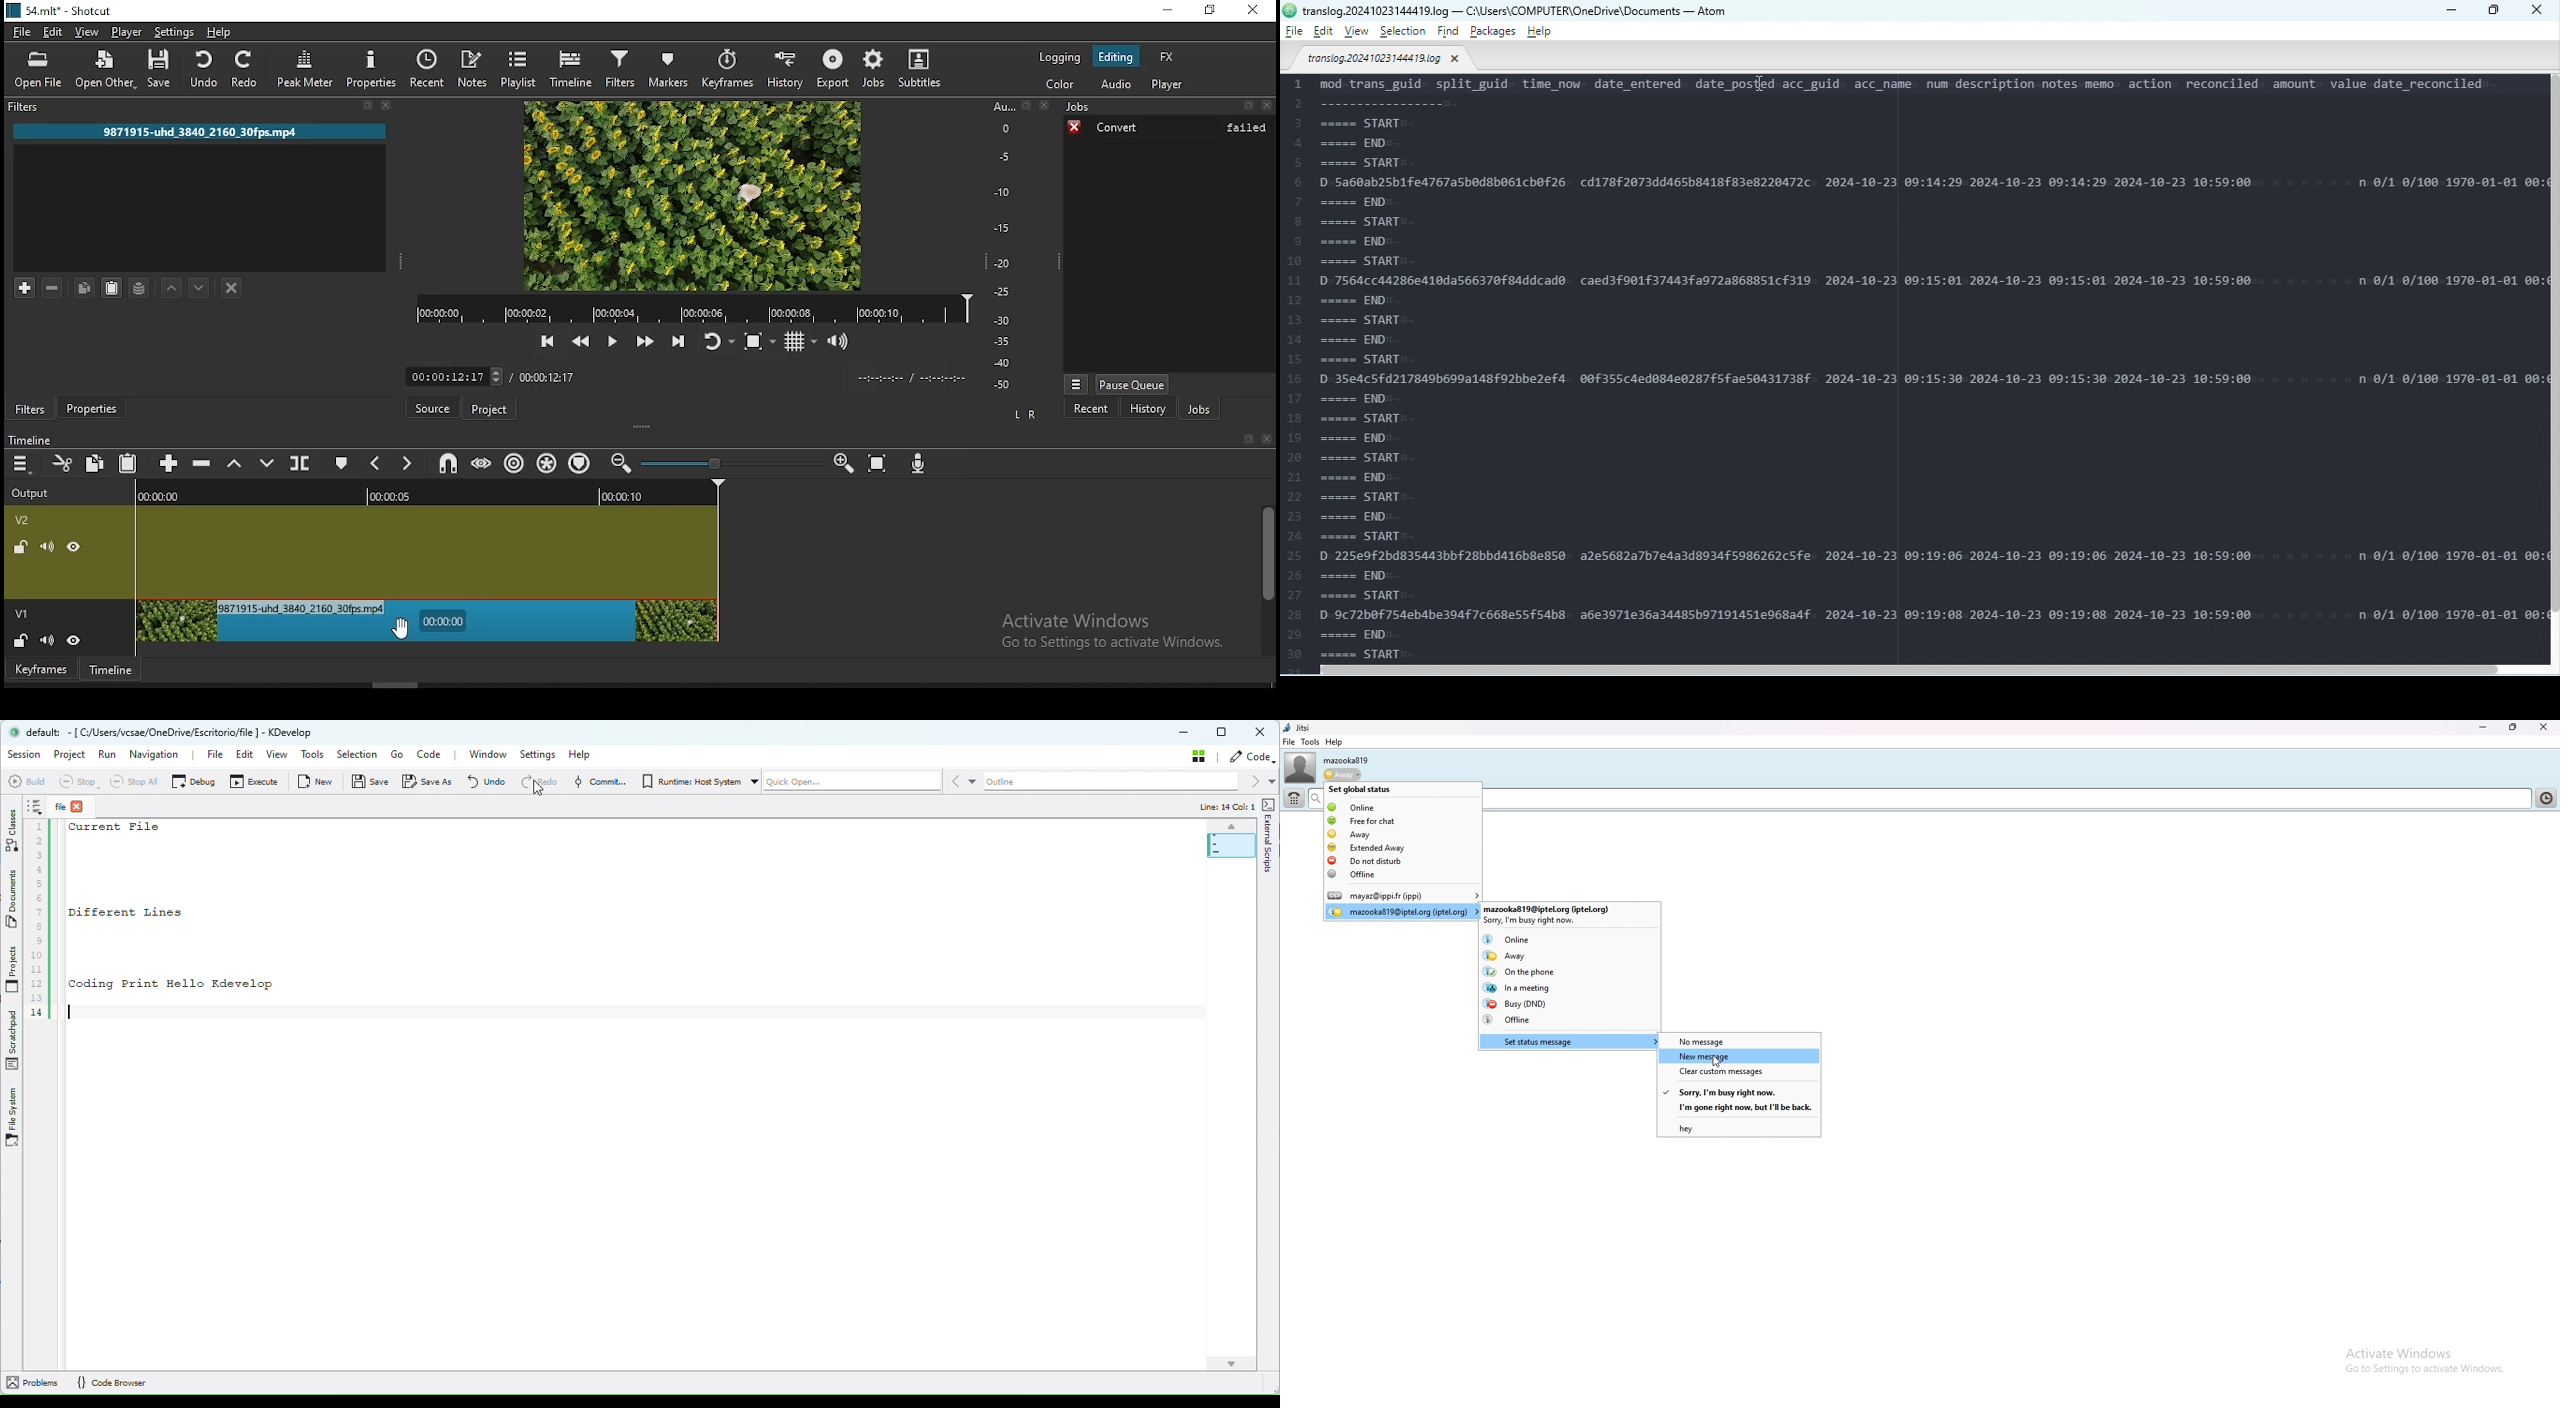 Image resolution: width=2576 pixels, height=1428 pixels. Describe the element at coordinates (1172, 130) in the screenshot. I see `convert failed` at that location.